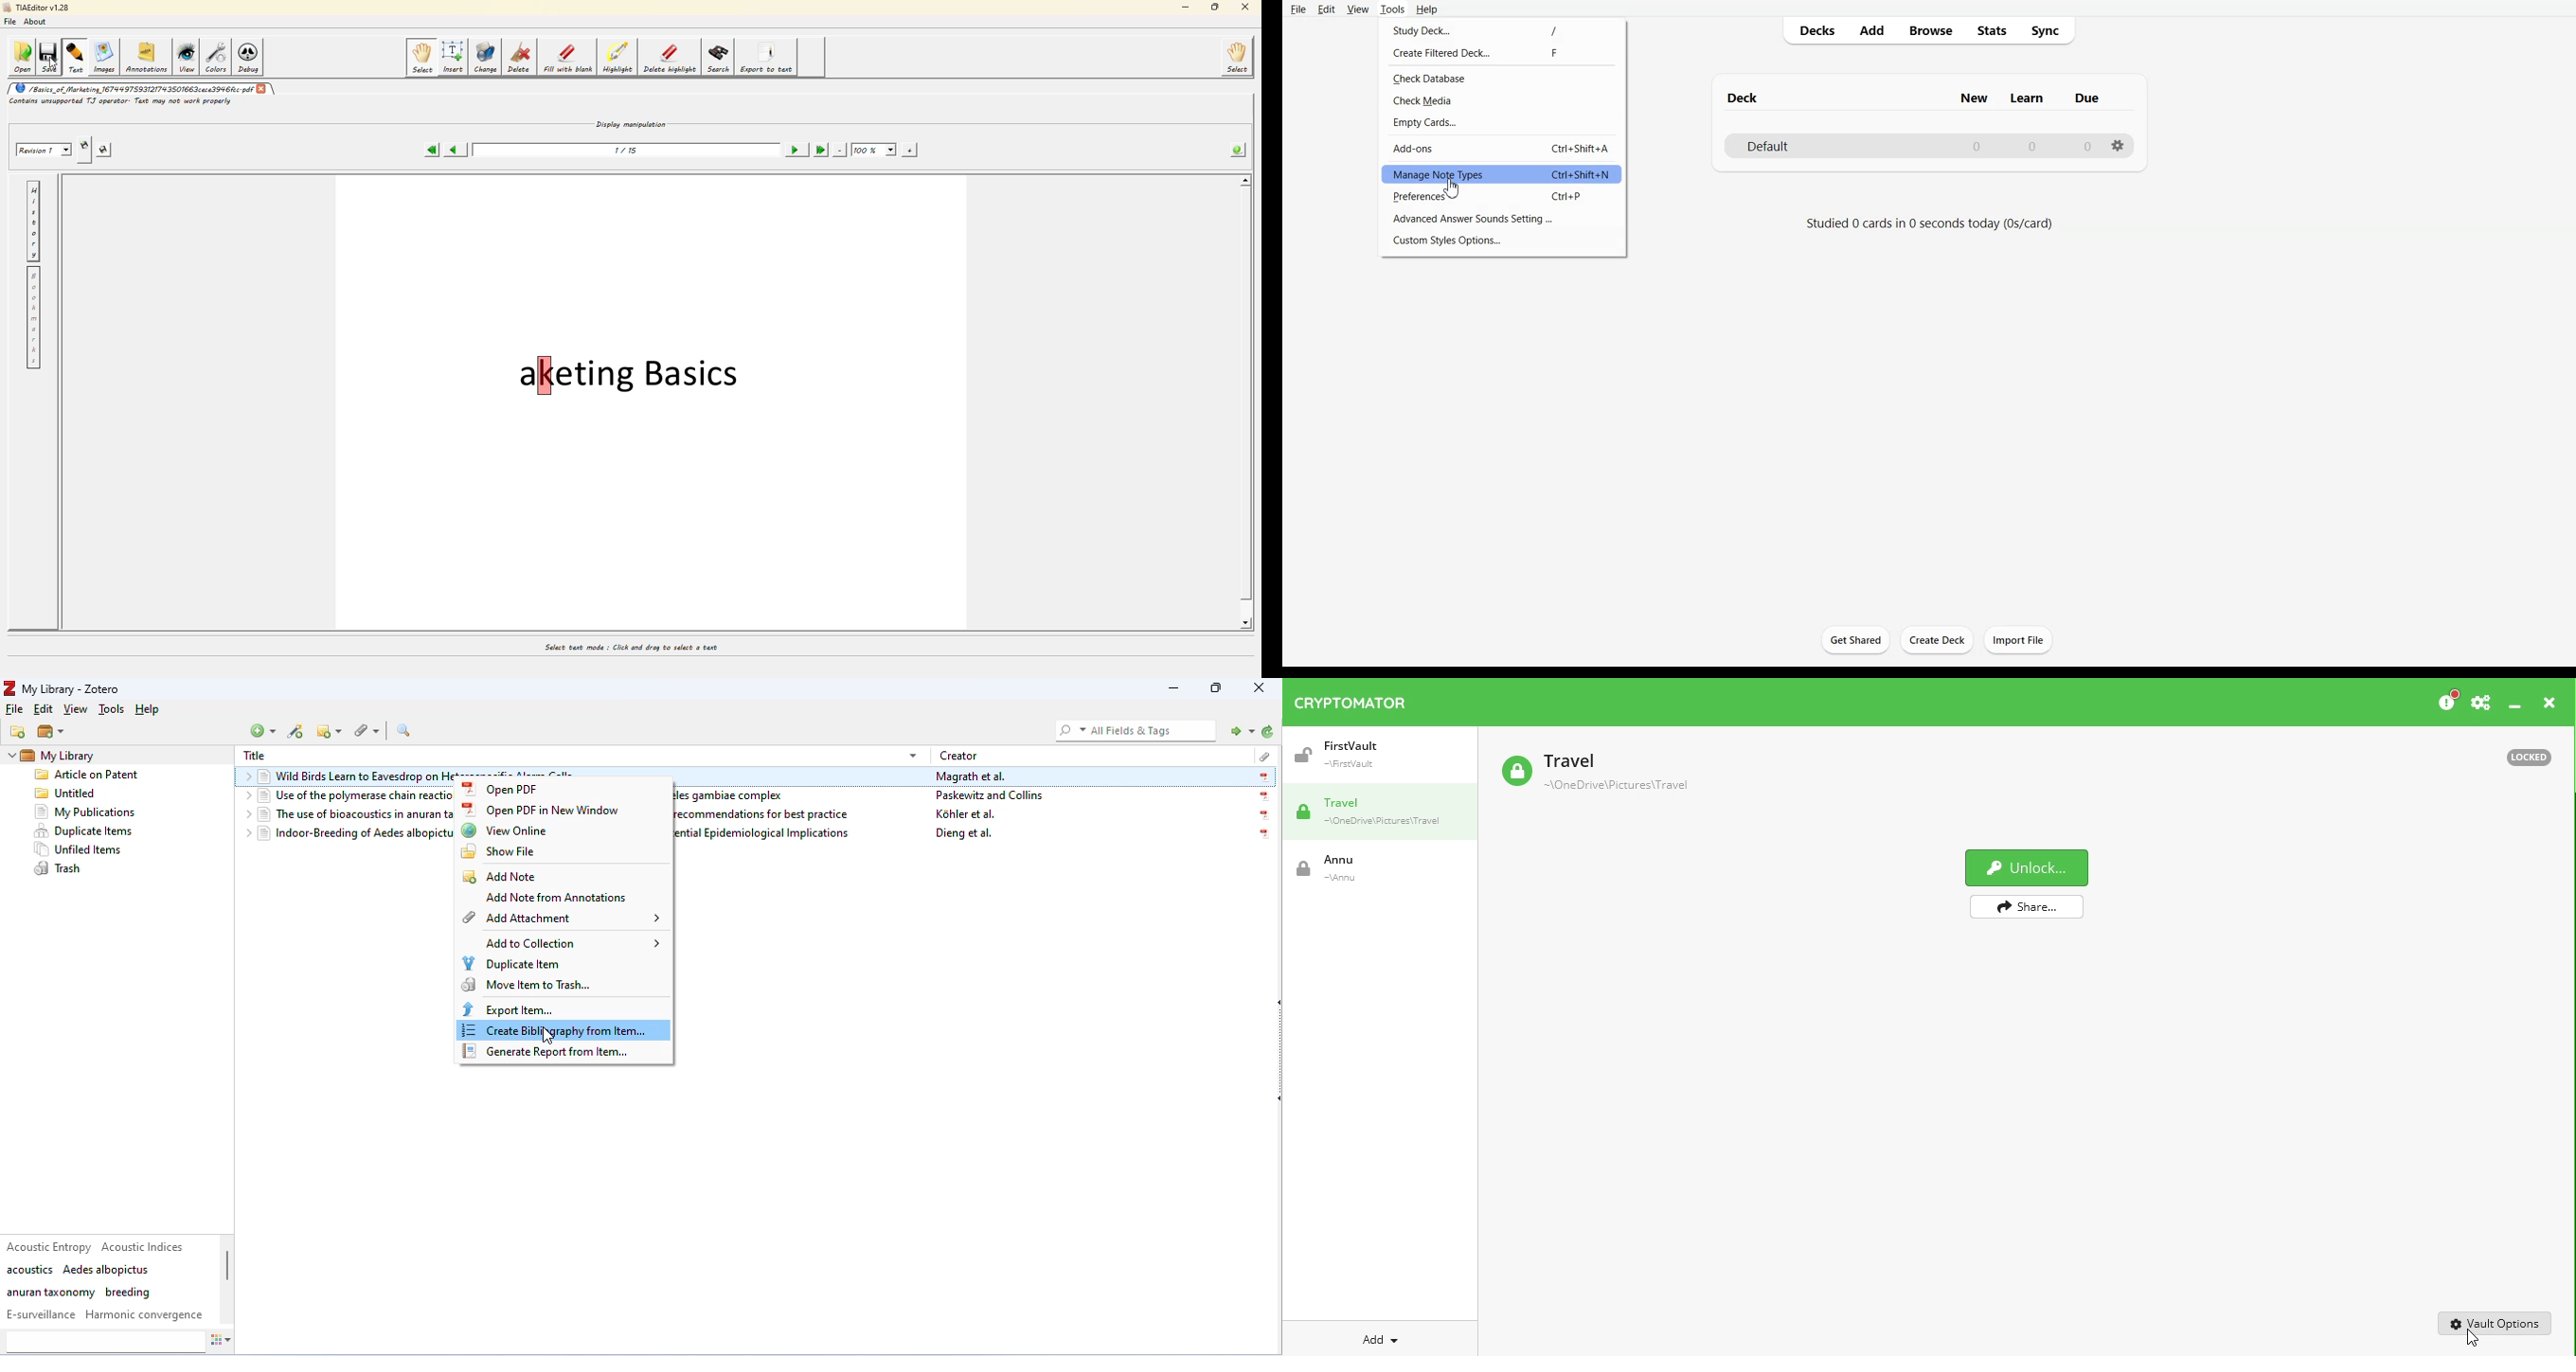  Describe the element at coordinates (1930, 31) in the screenshot. I see `Browse` at that location.